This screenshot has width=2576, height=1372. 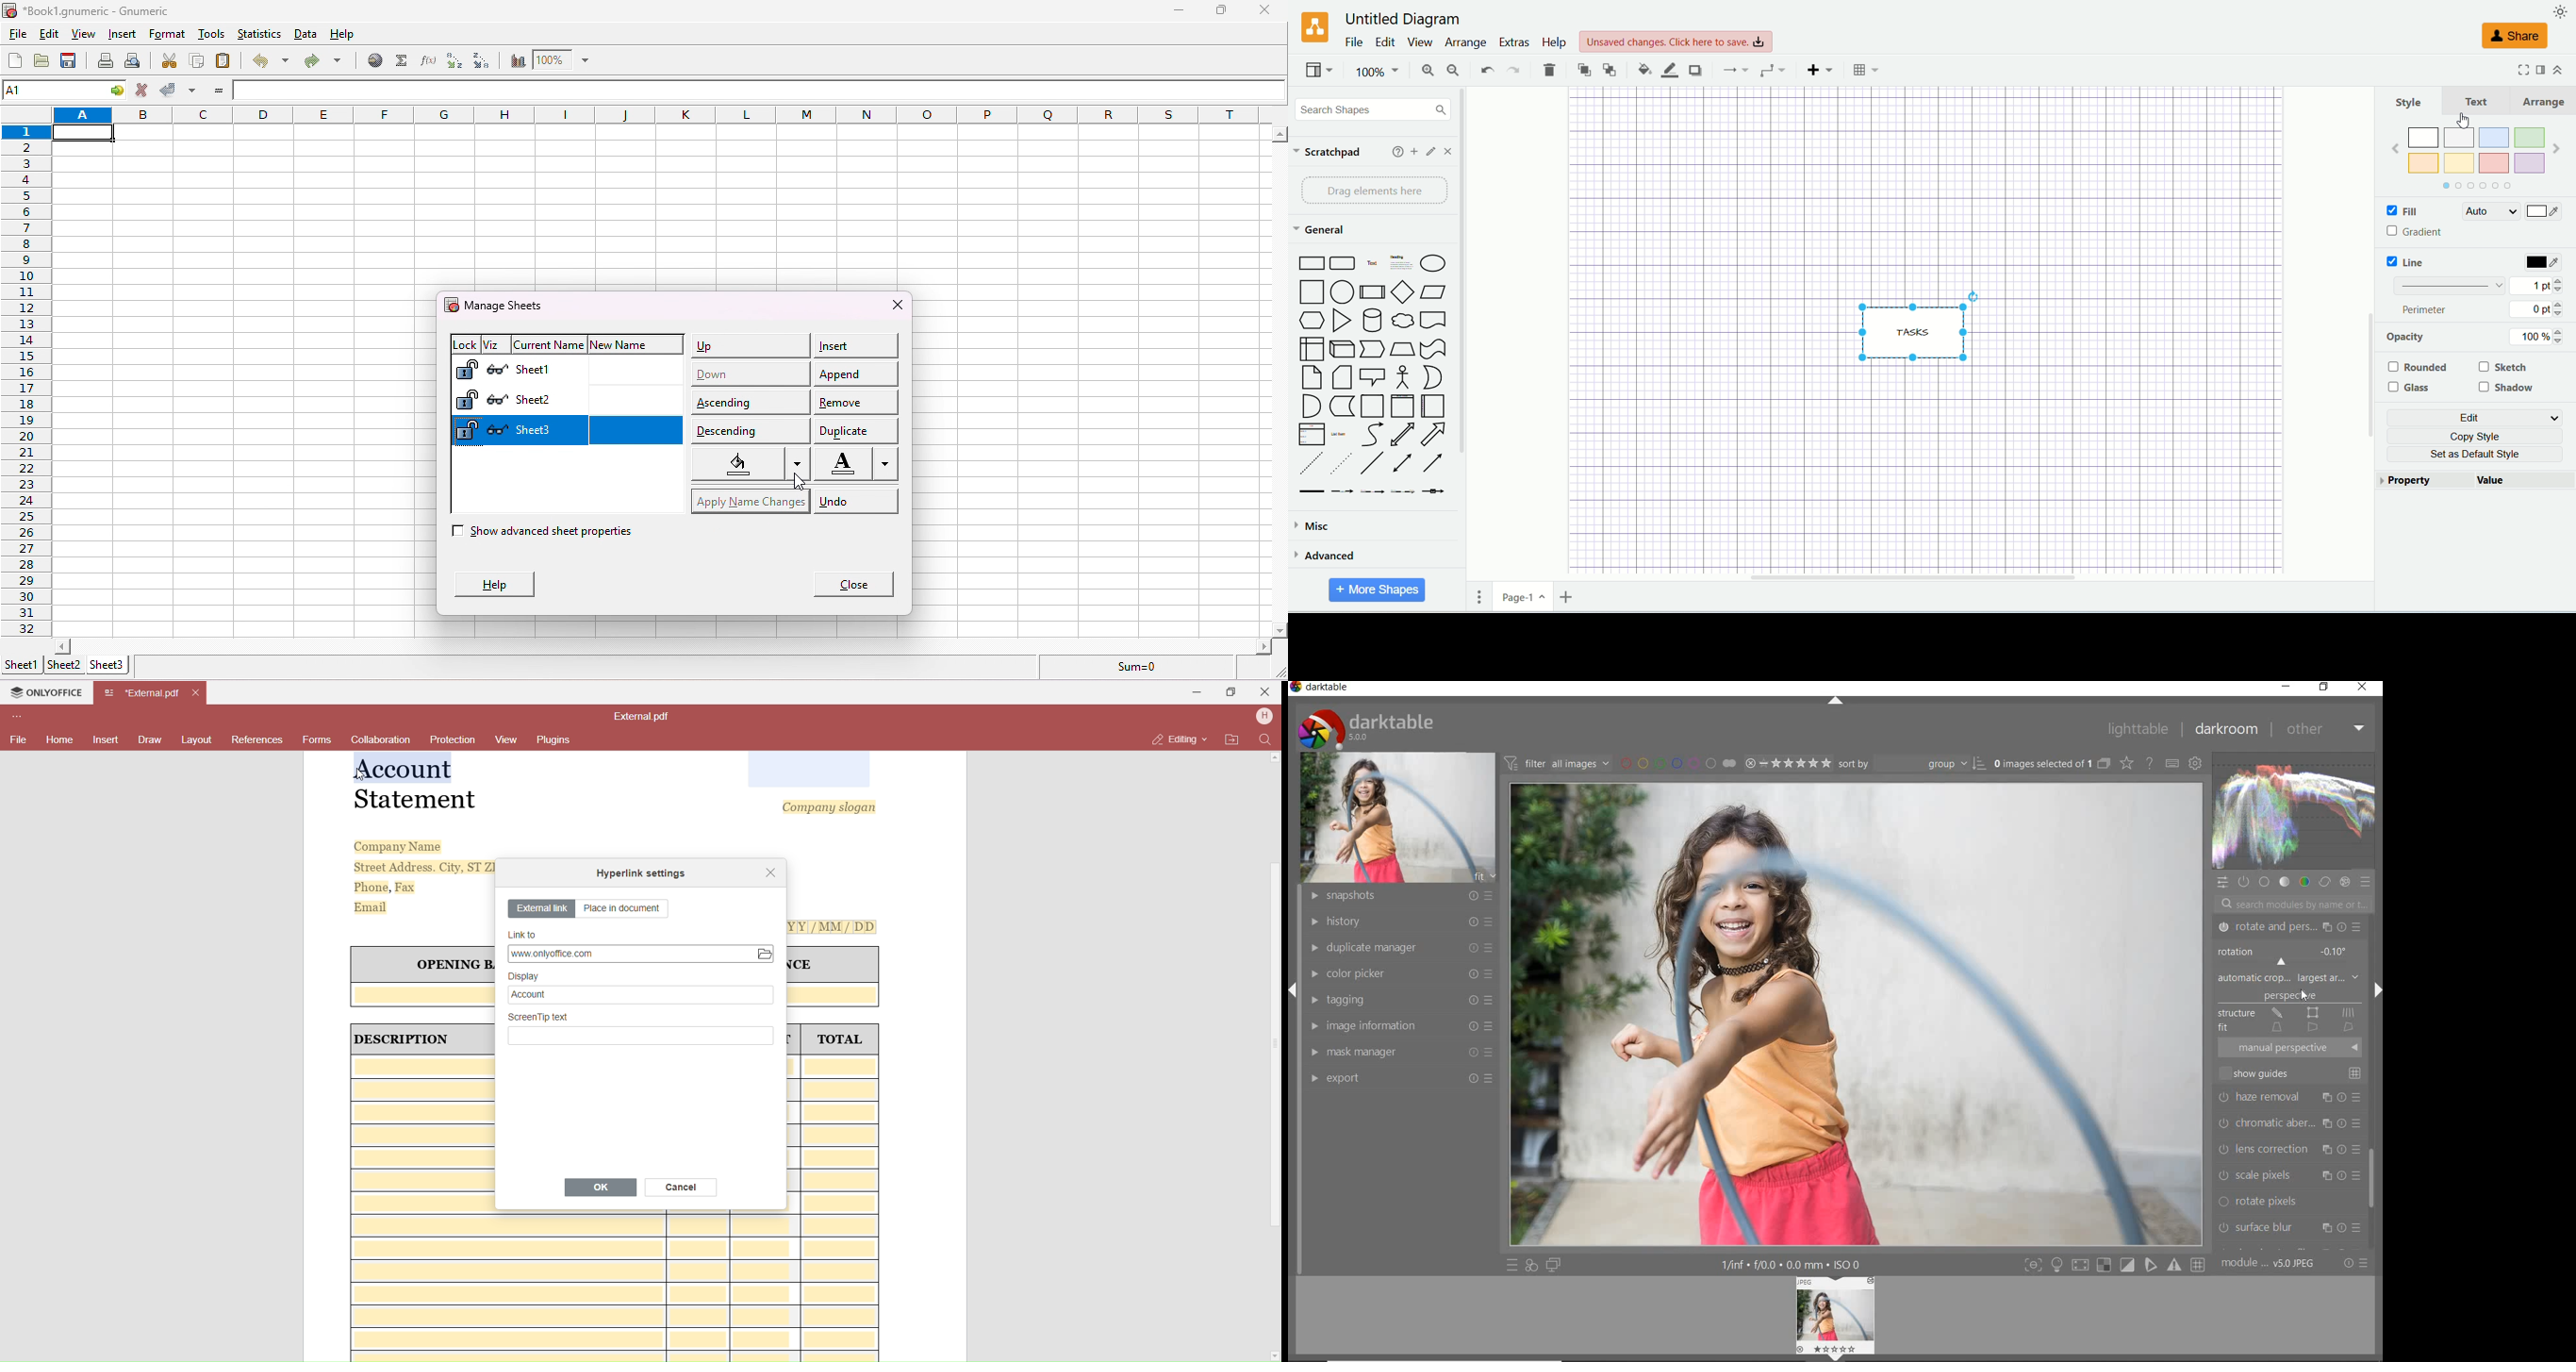 I want to click on lock, so click(x=462, y=341).